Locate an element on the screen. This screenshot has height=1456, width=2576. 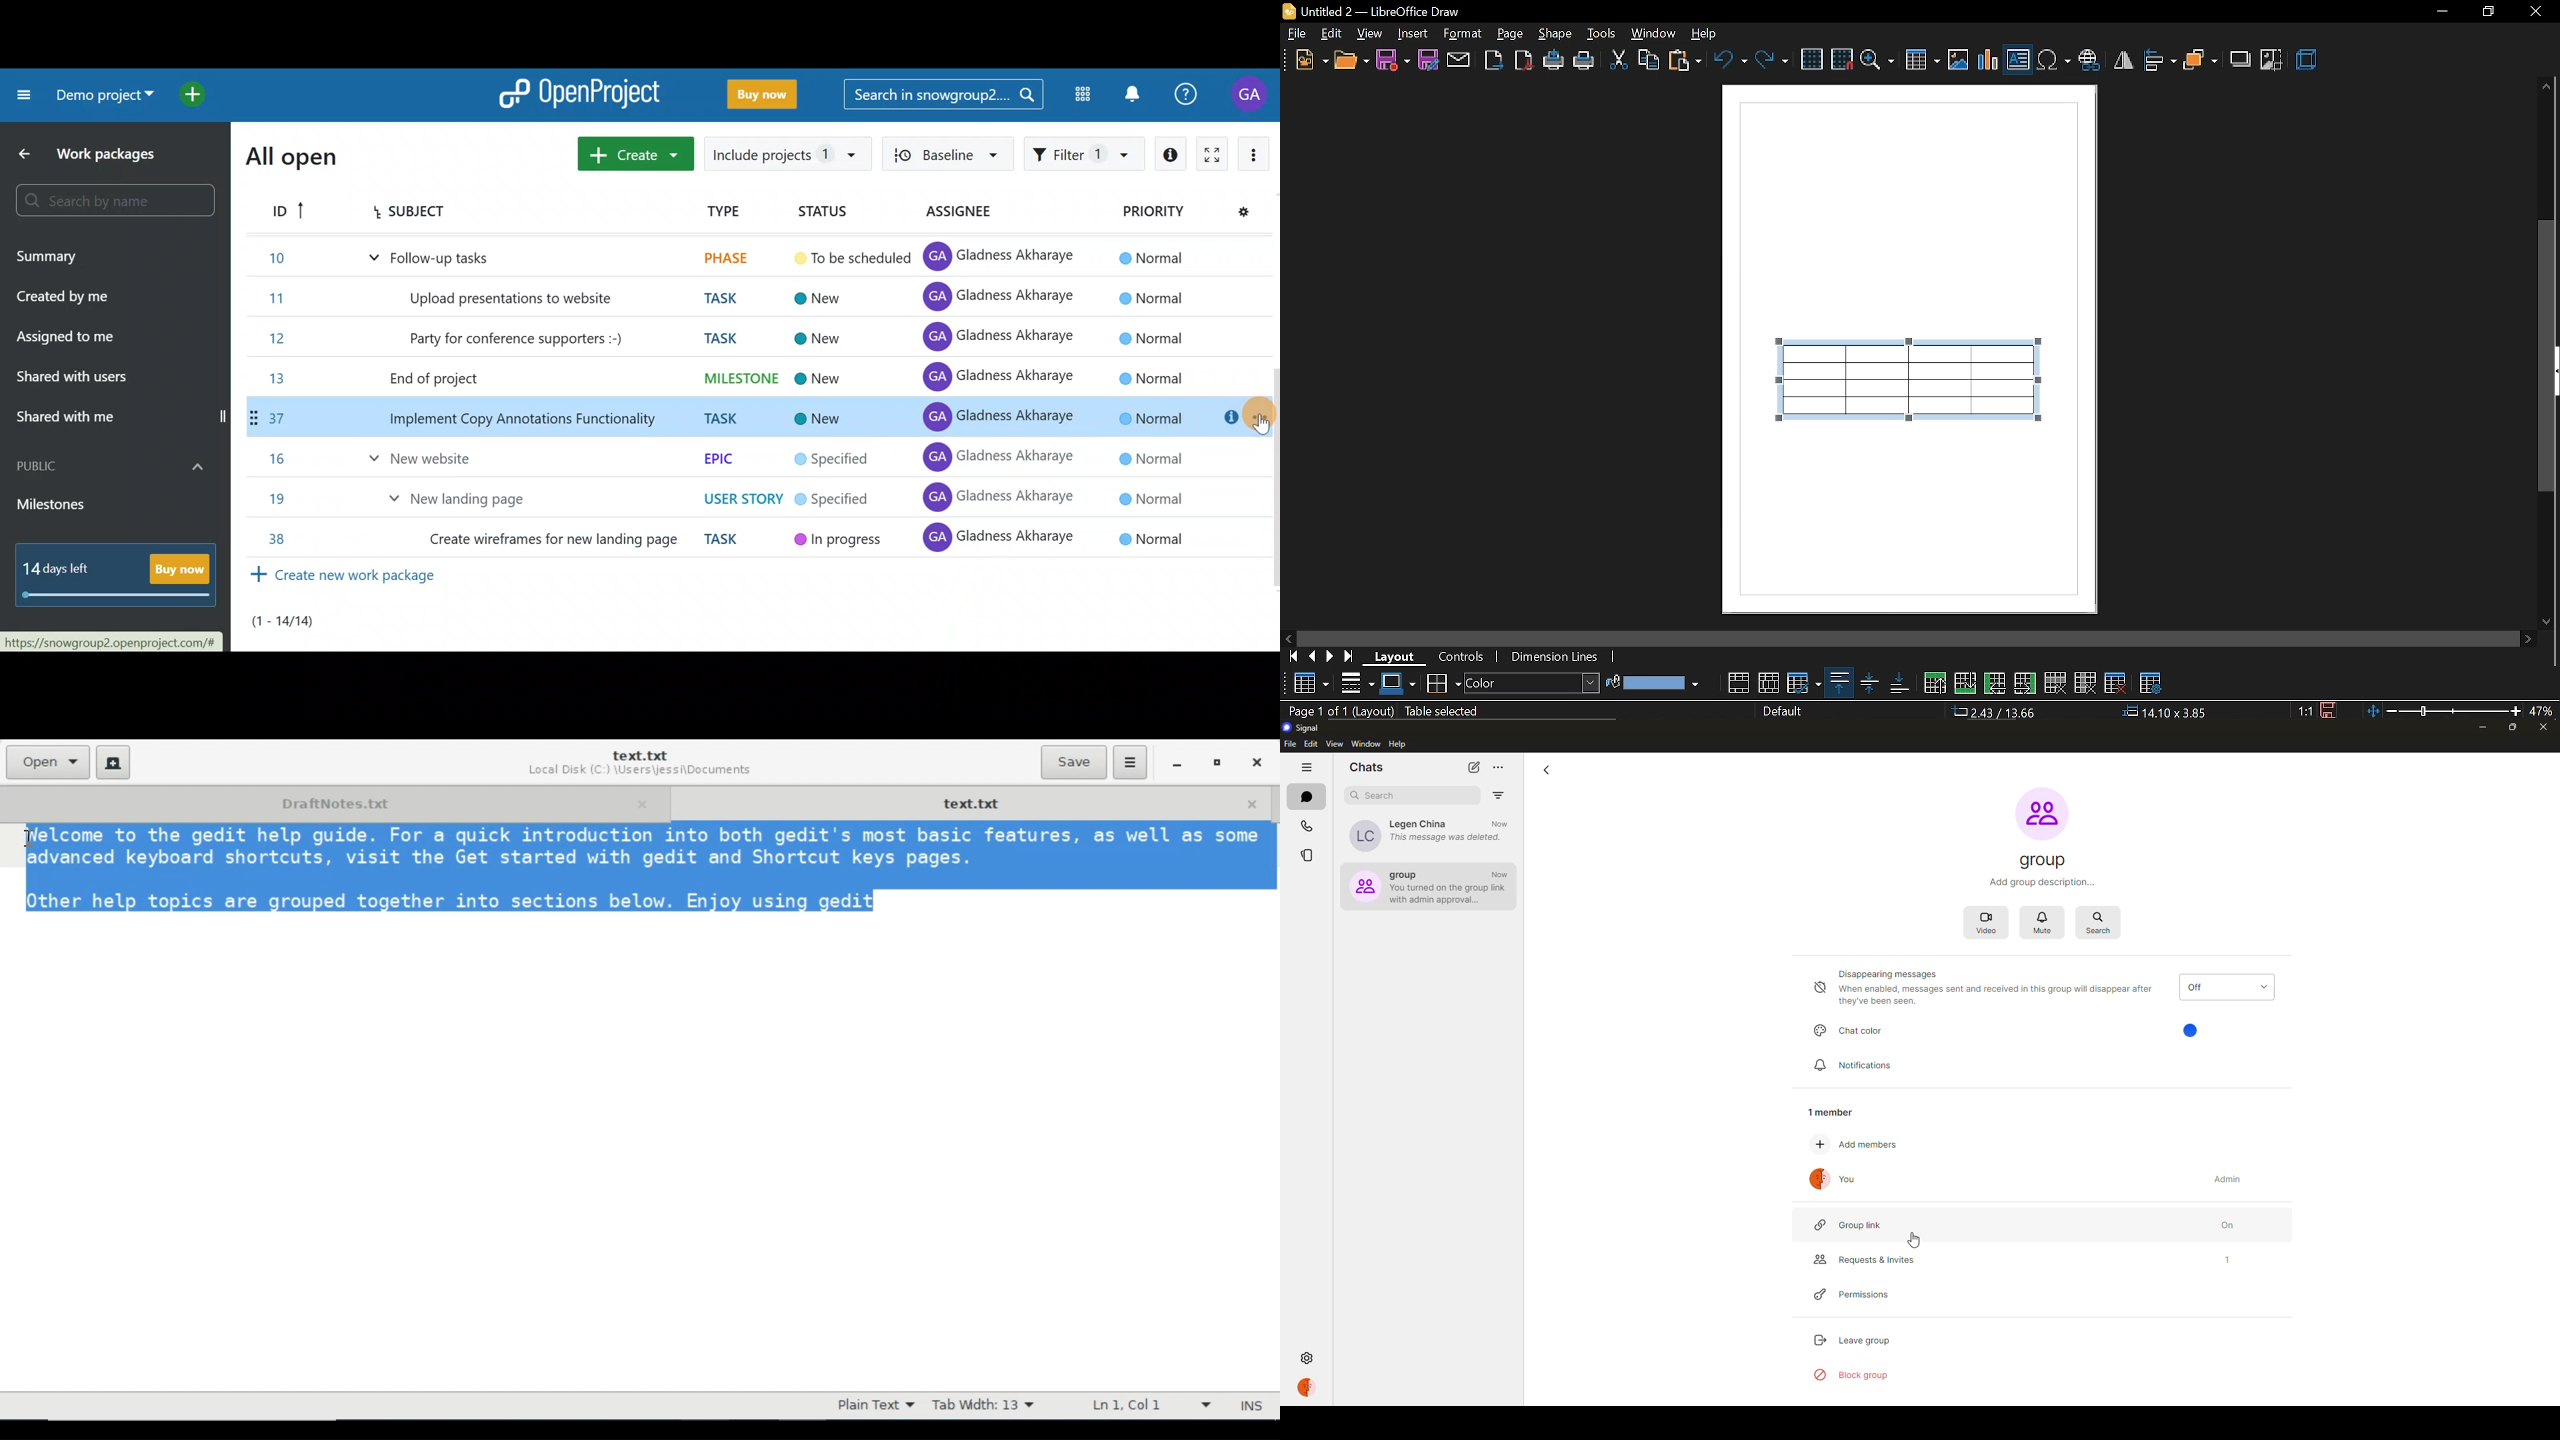
vertical scrollbar is located at coordinates (2547, 356).